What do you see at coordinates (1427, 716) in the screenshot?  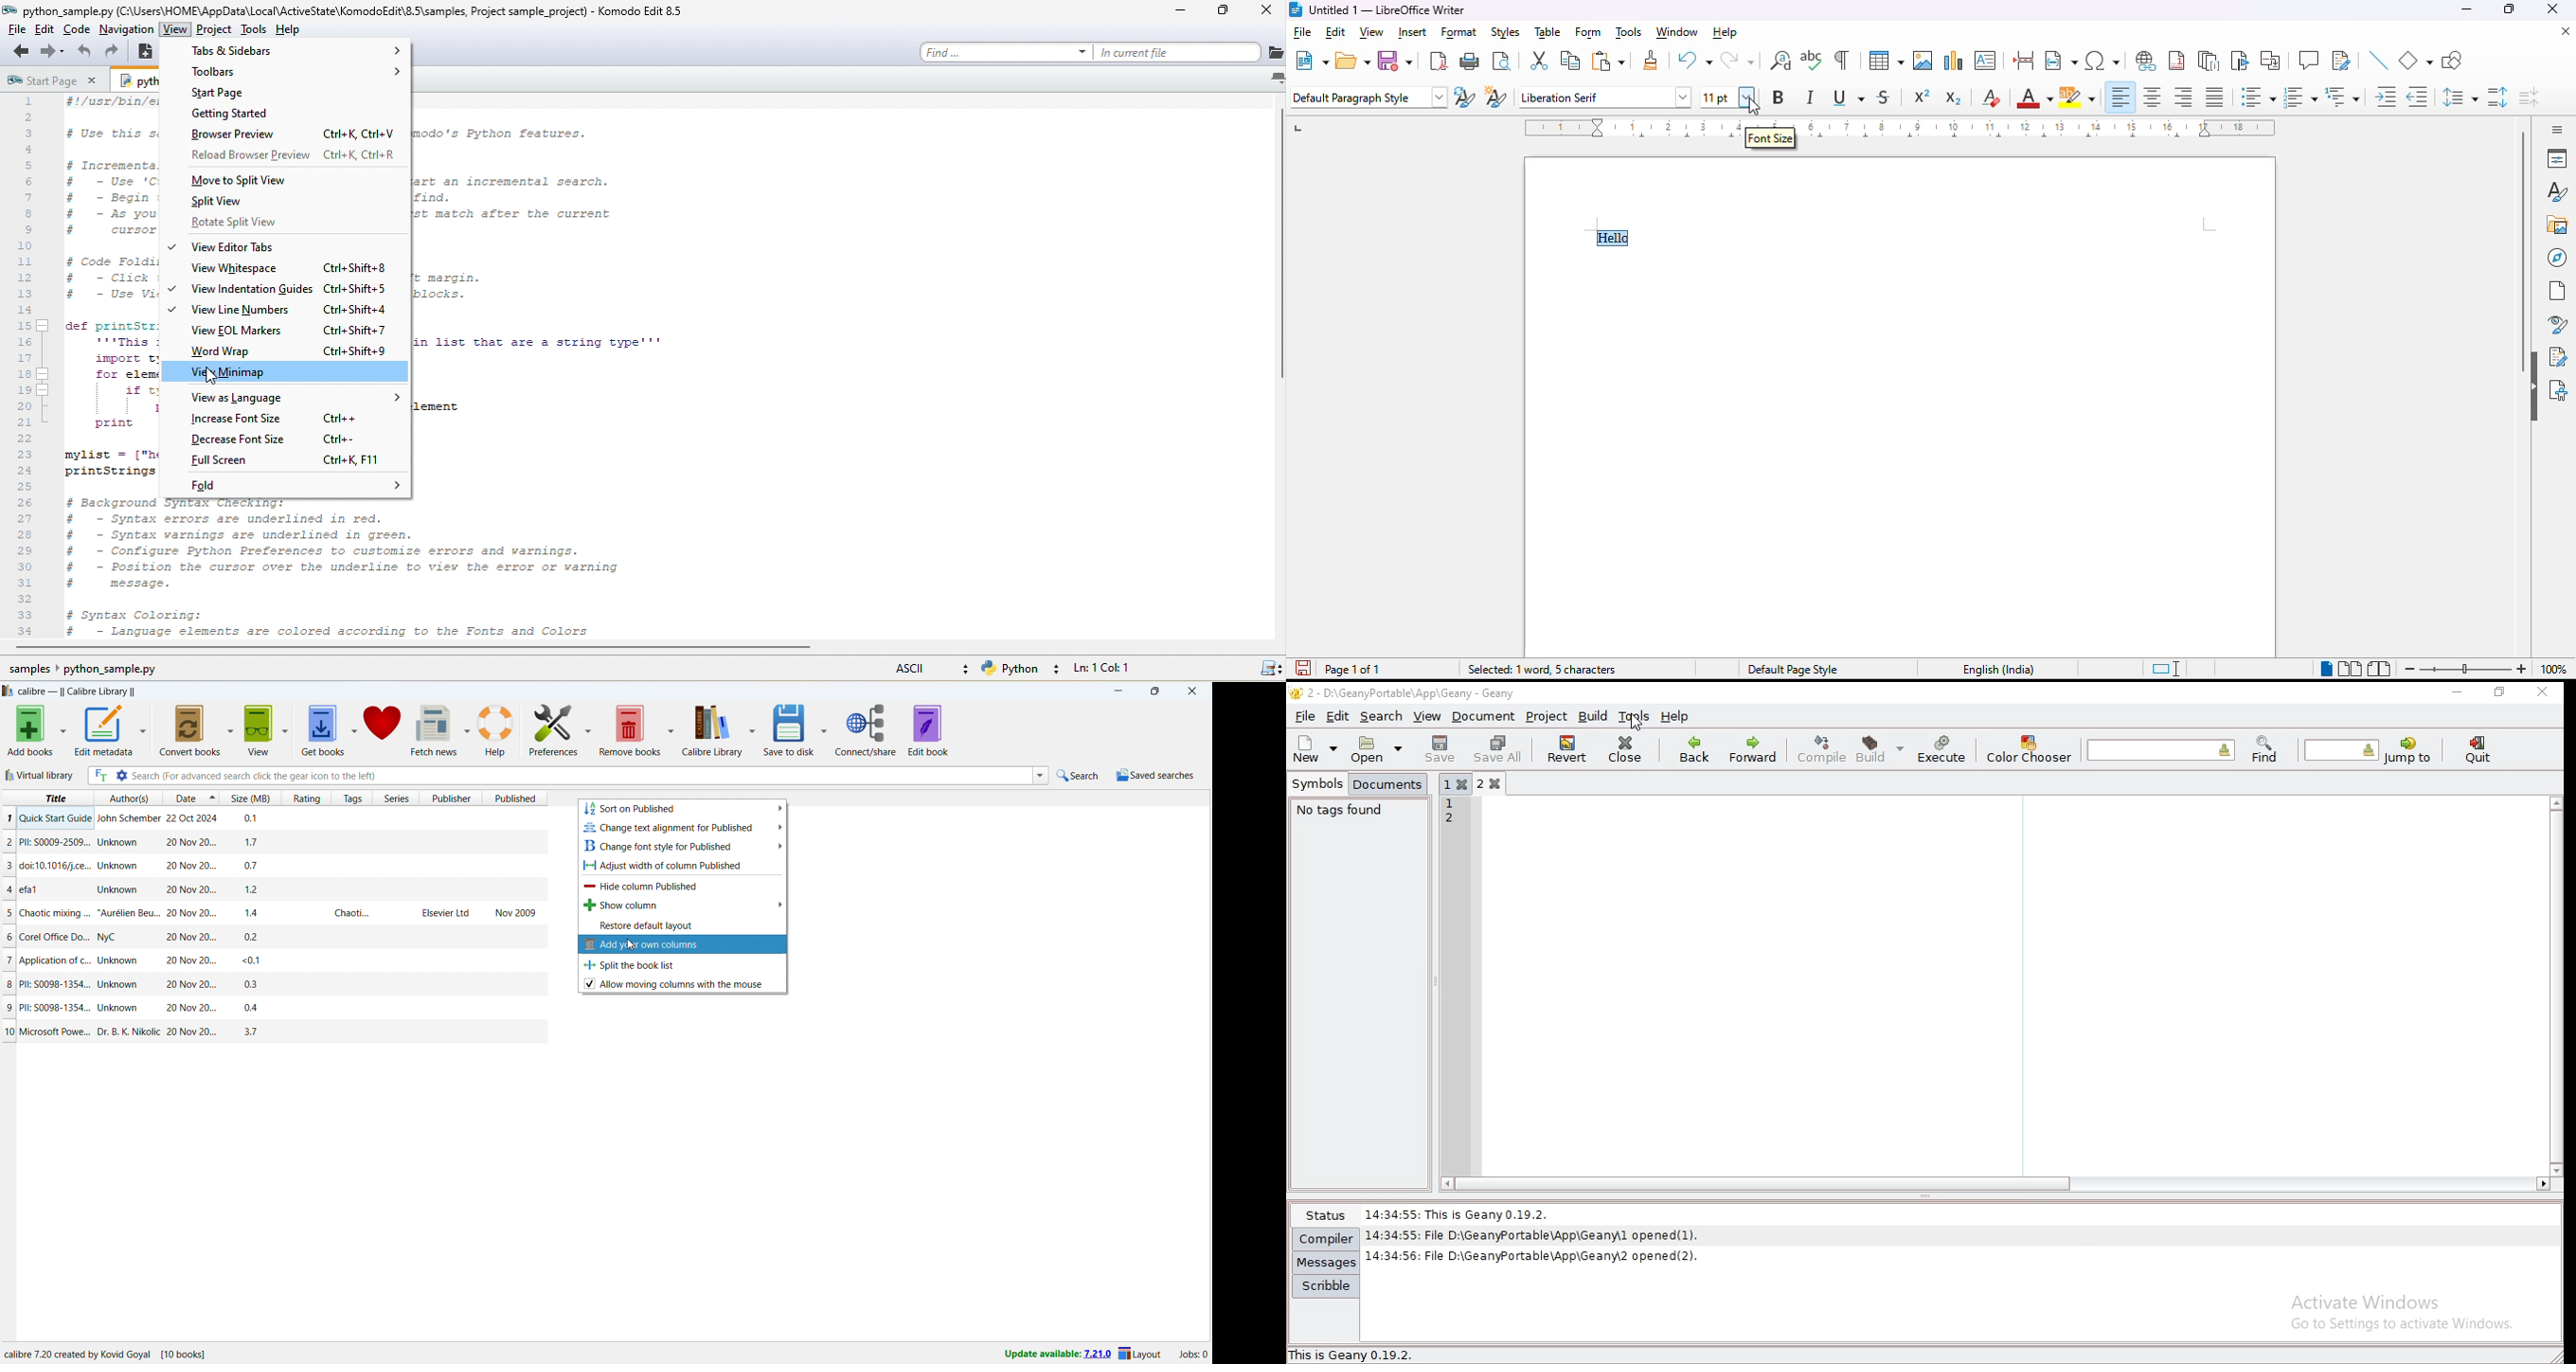 I see `view` at bounding box center [1427, 716].